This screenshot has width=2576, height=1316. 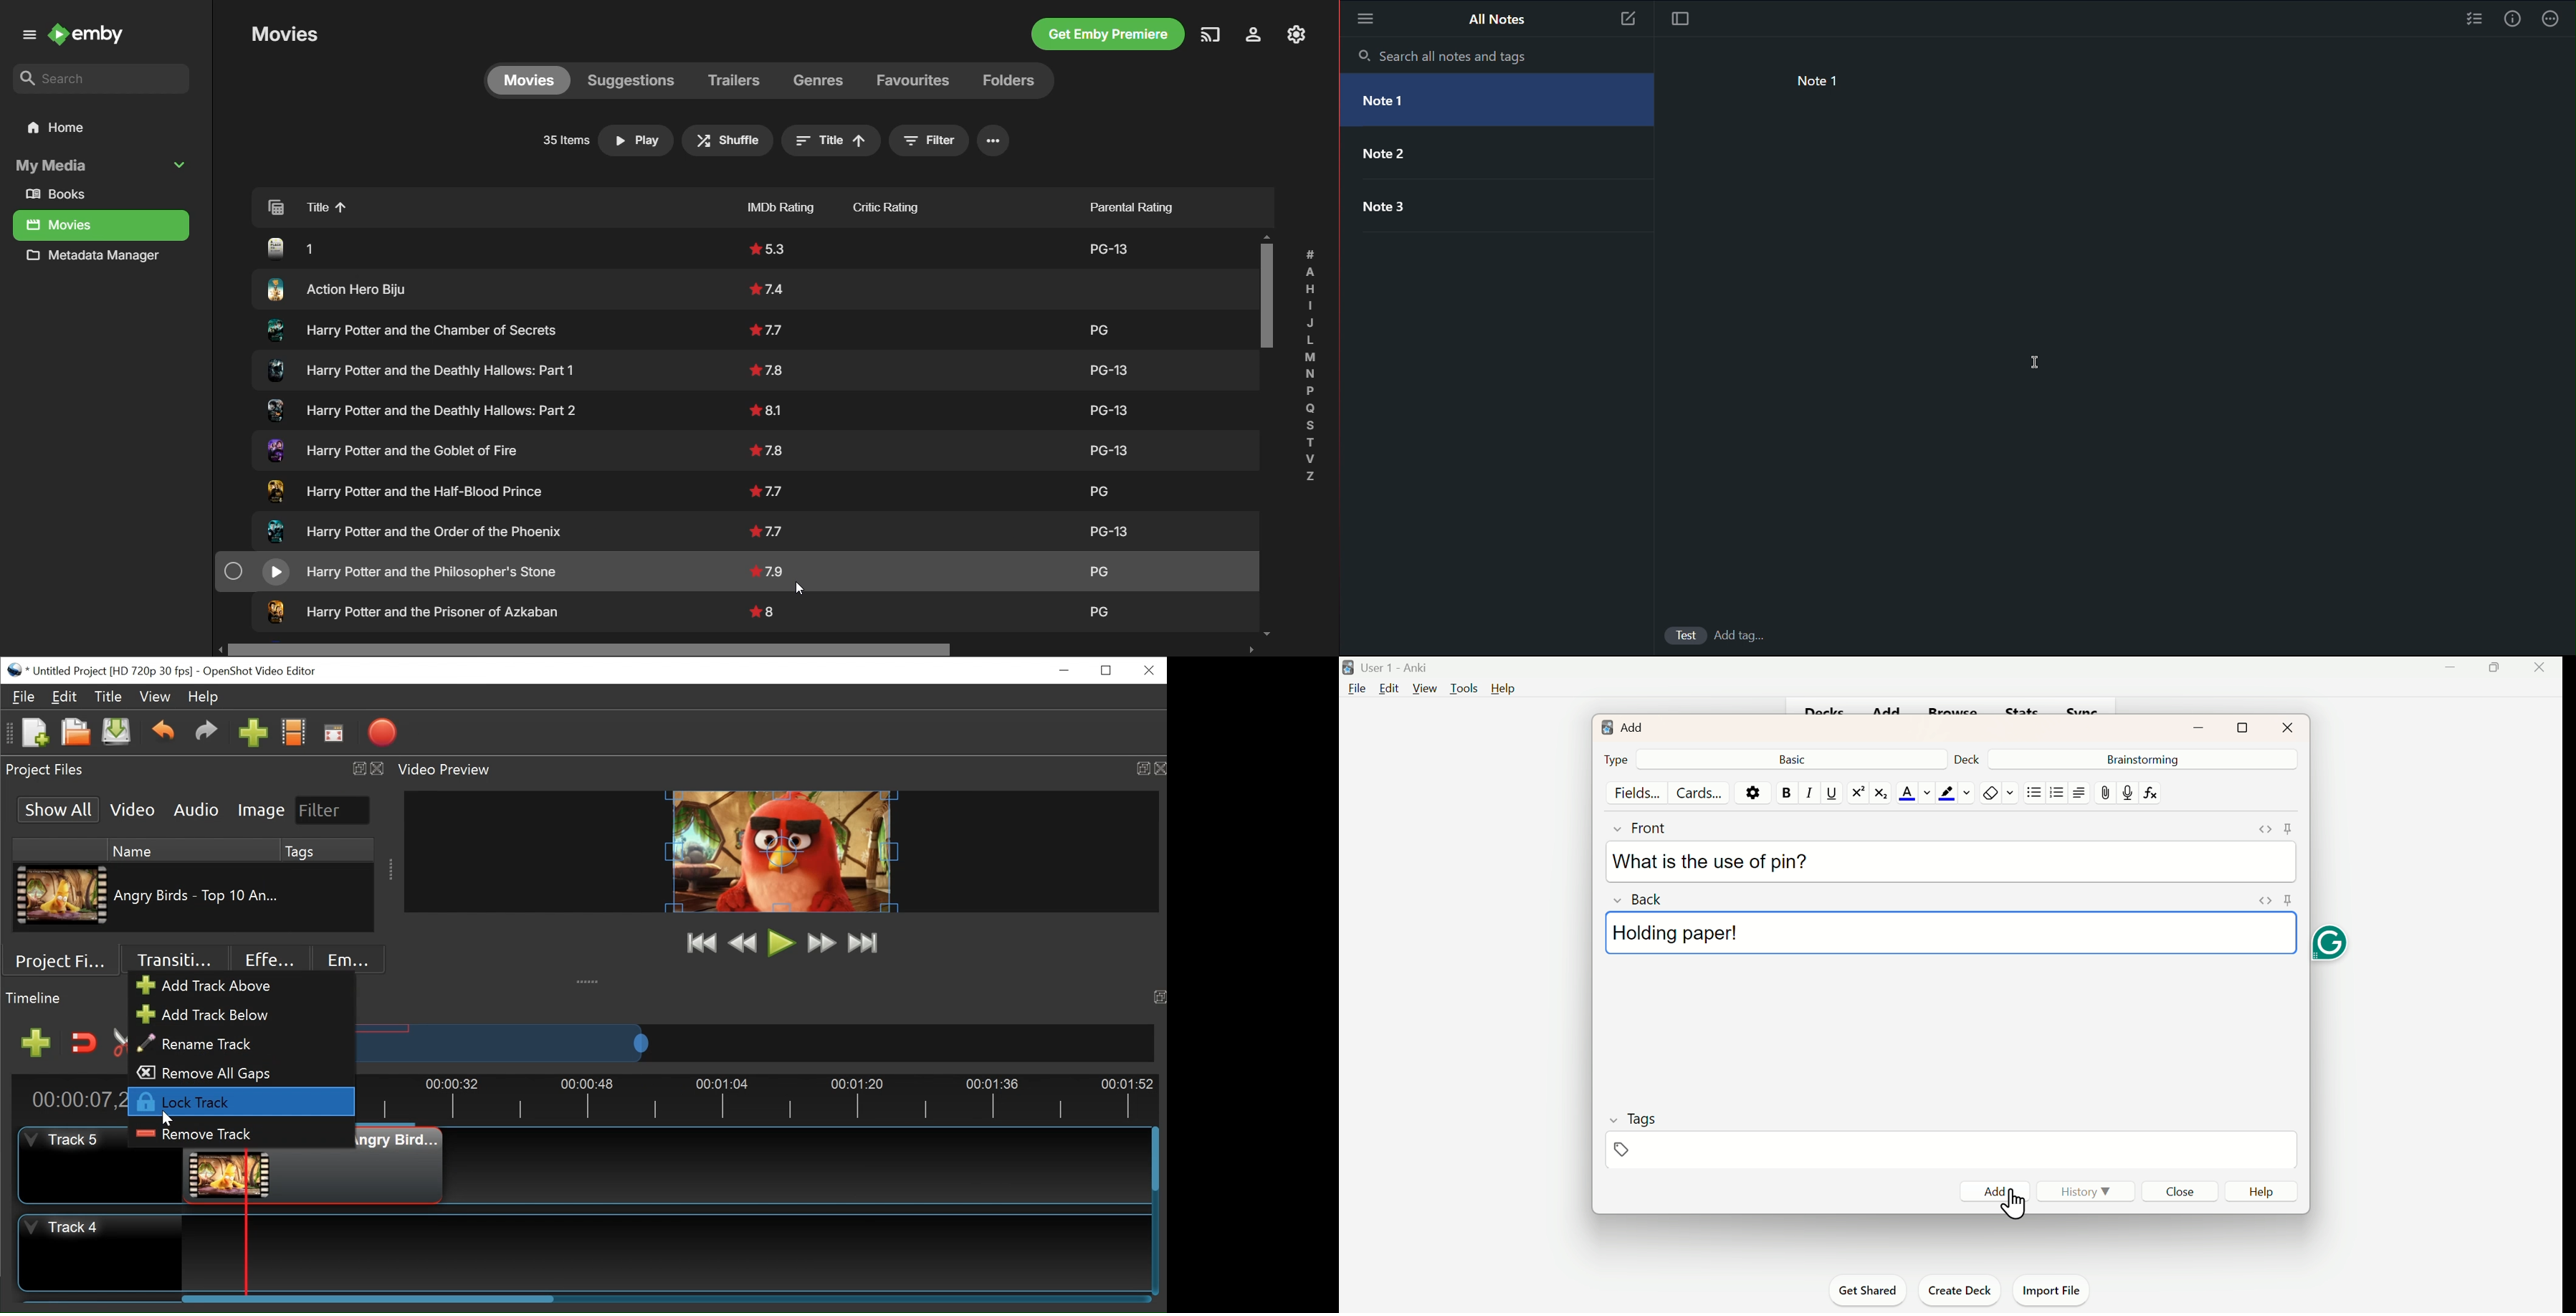 What do you see at coordinates (763, 489) in the screenshot?
I see `` at bounding box center [763, 489].